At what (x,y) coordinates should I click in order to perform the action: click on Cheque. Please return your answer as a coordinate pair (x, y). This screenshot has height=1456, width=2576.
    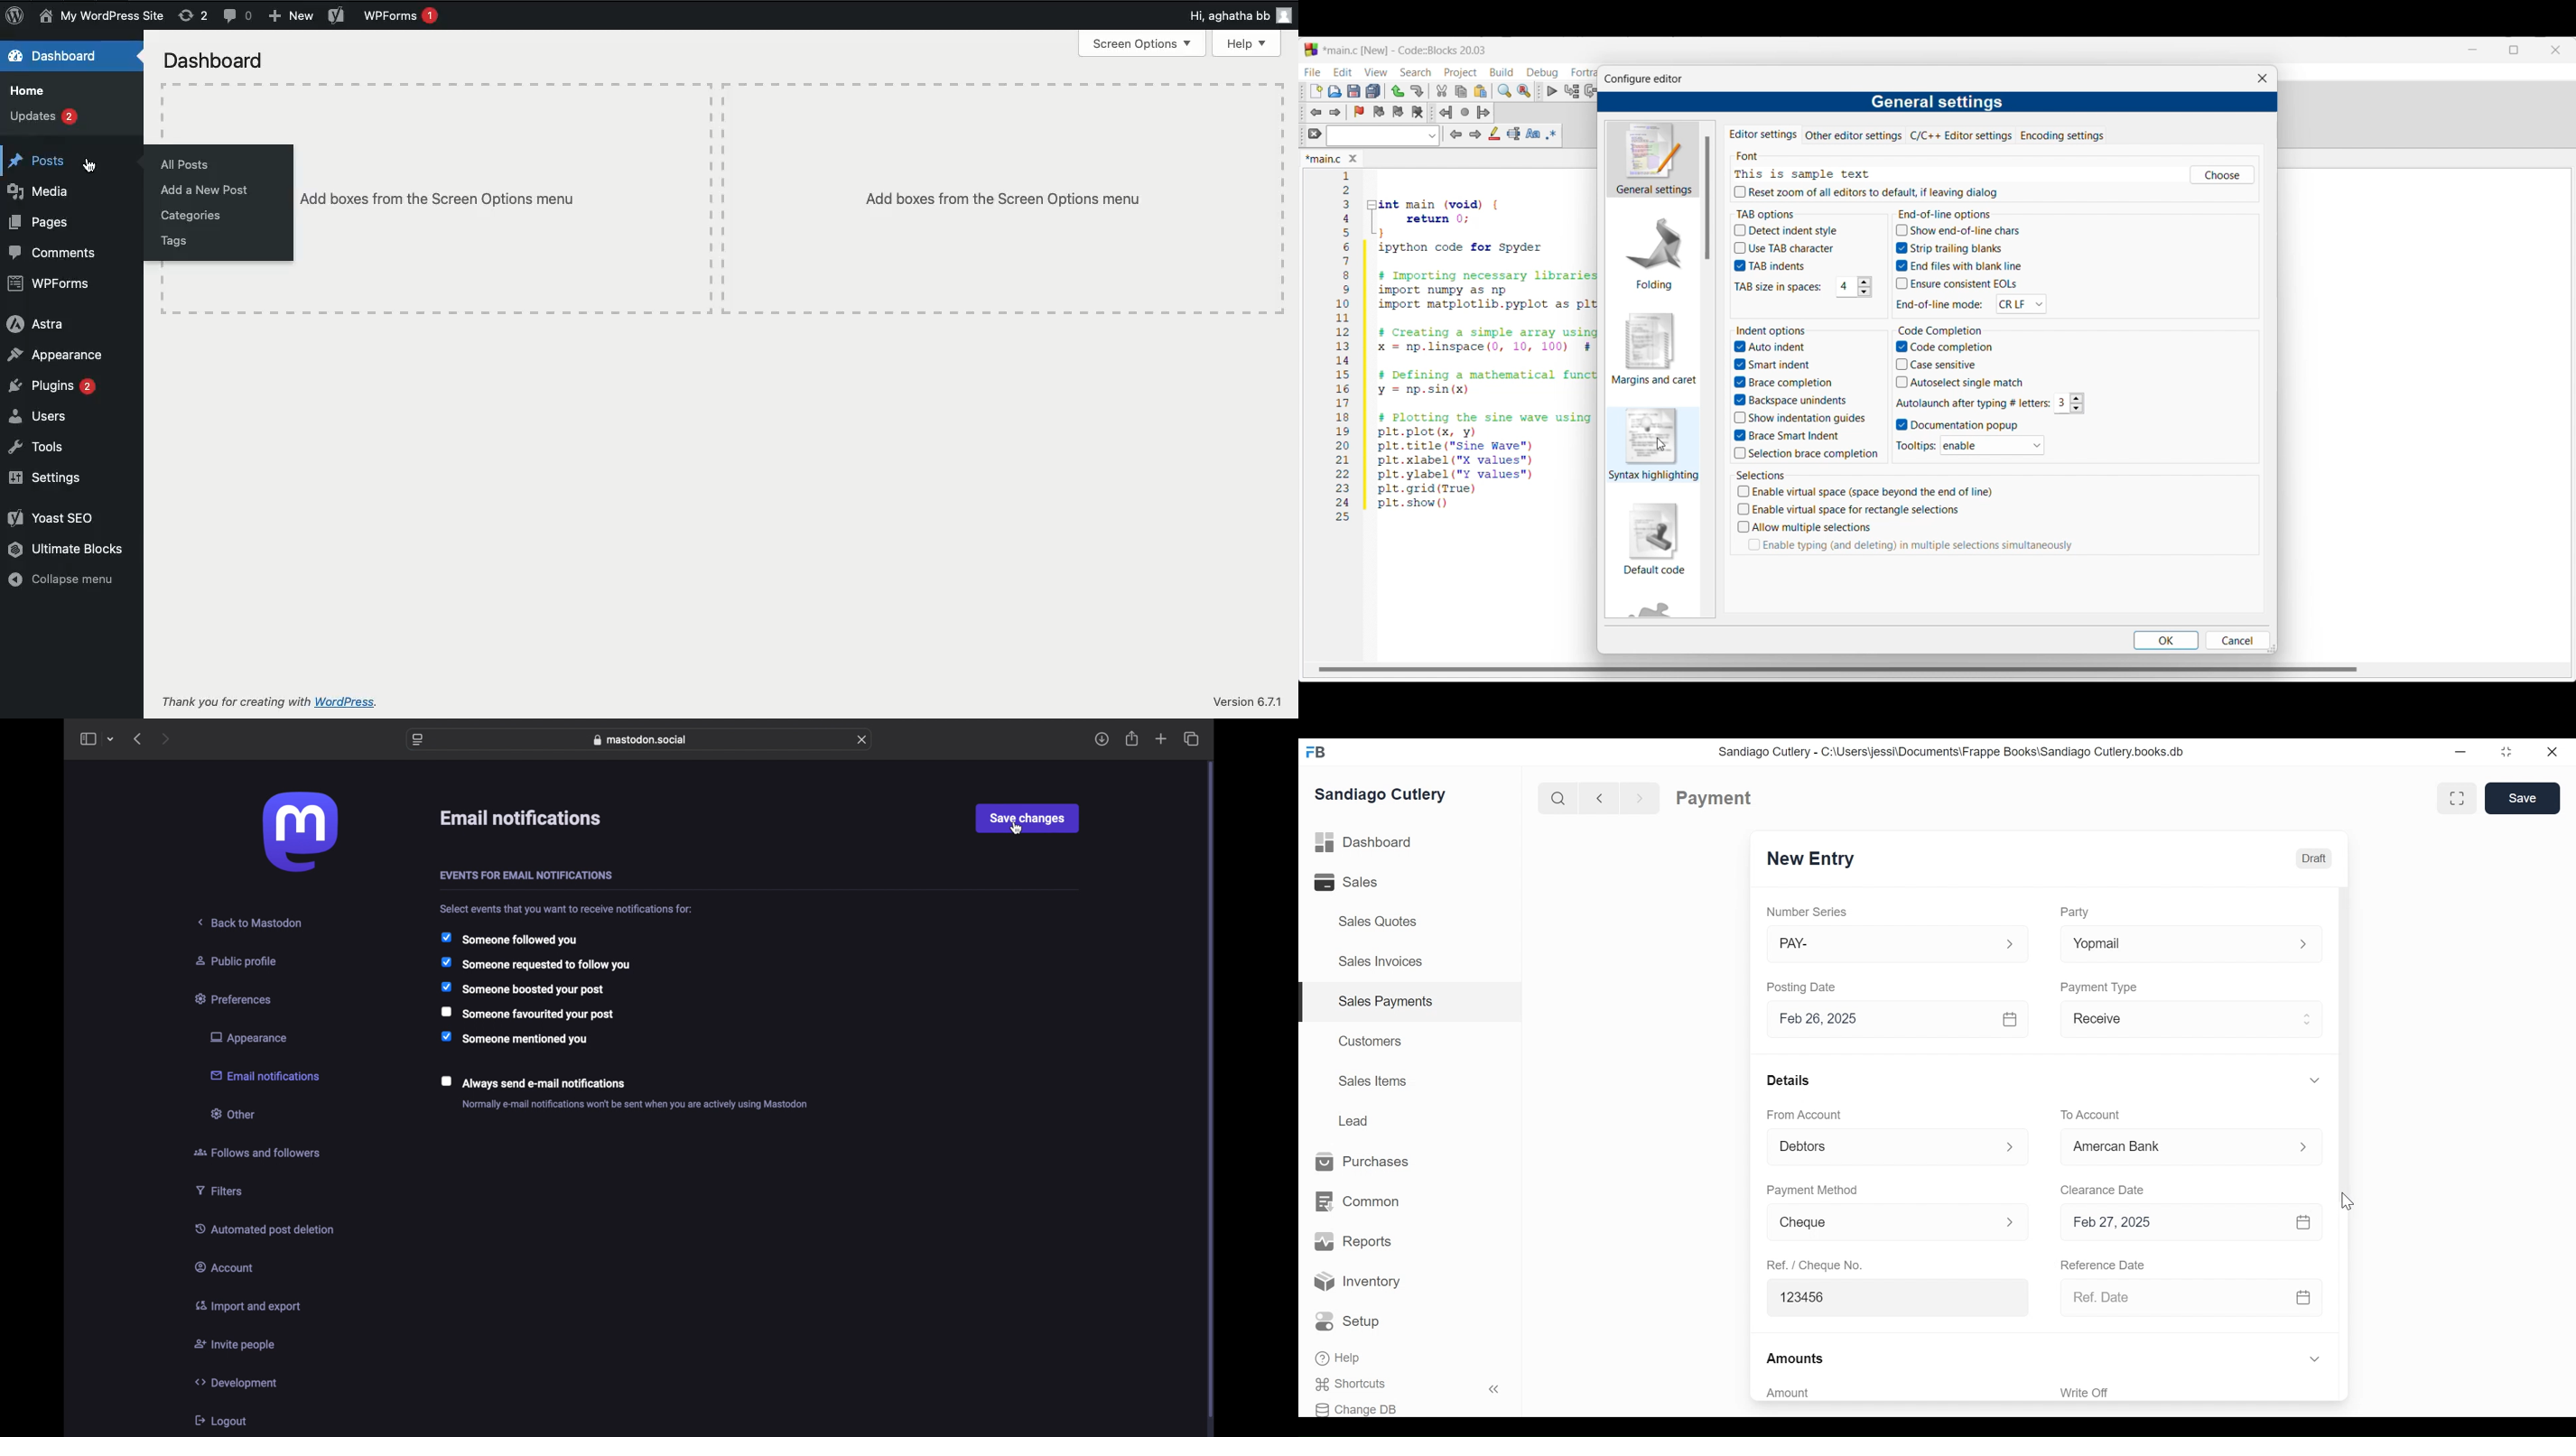
    Looking at the image, I should click on (1876, 1223).